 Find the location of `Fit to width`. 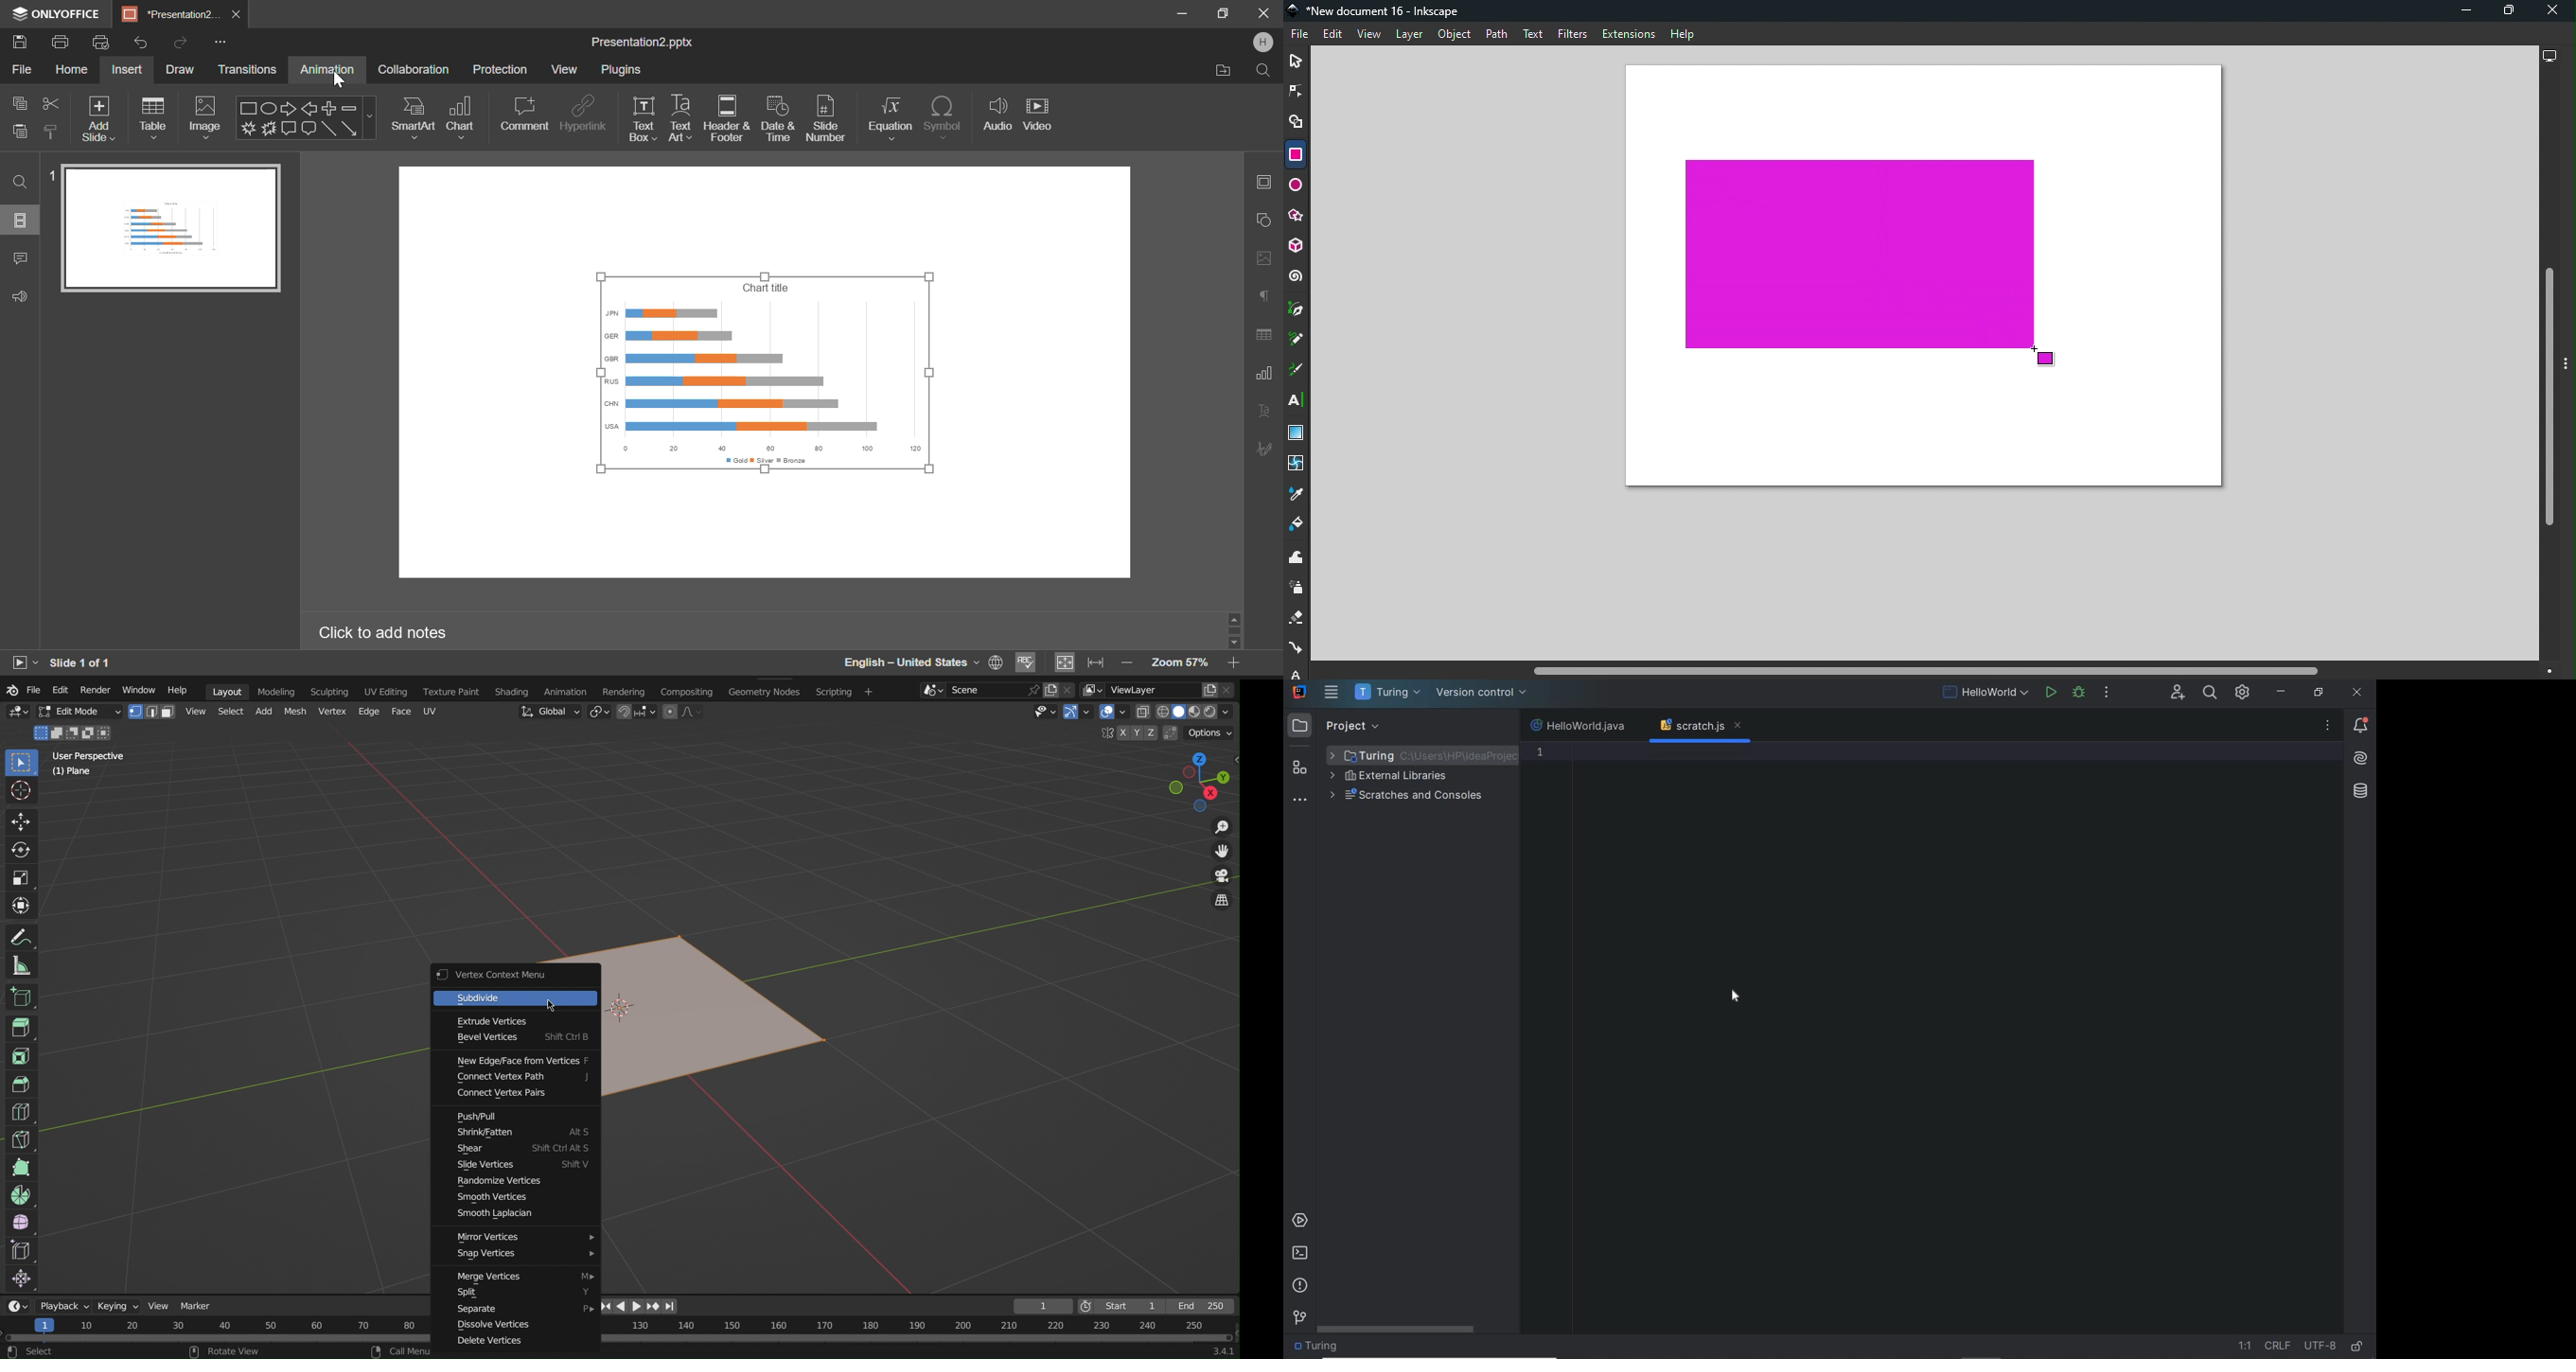

Fit to width is located at coordinates (1097, 663).